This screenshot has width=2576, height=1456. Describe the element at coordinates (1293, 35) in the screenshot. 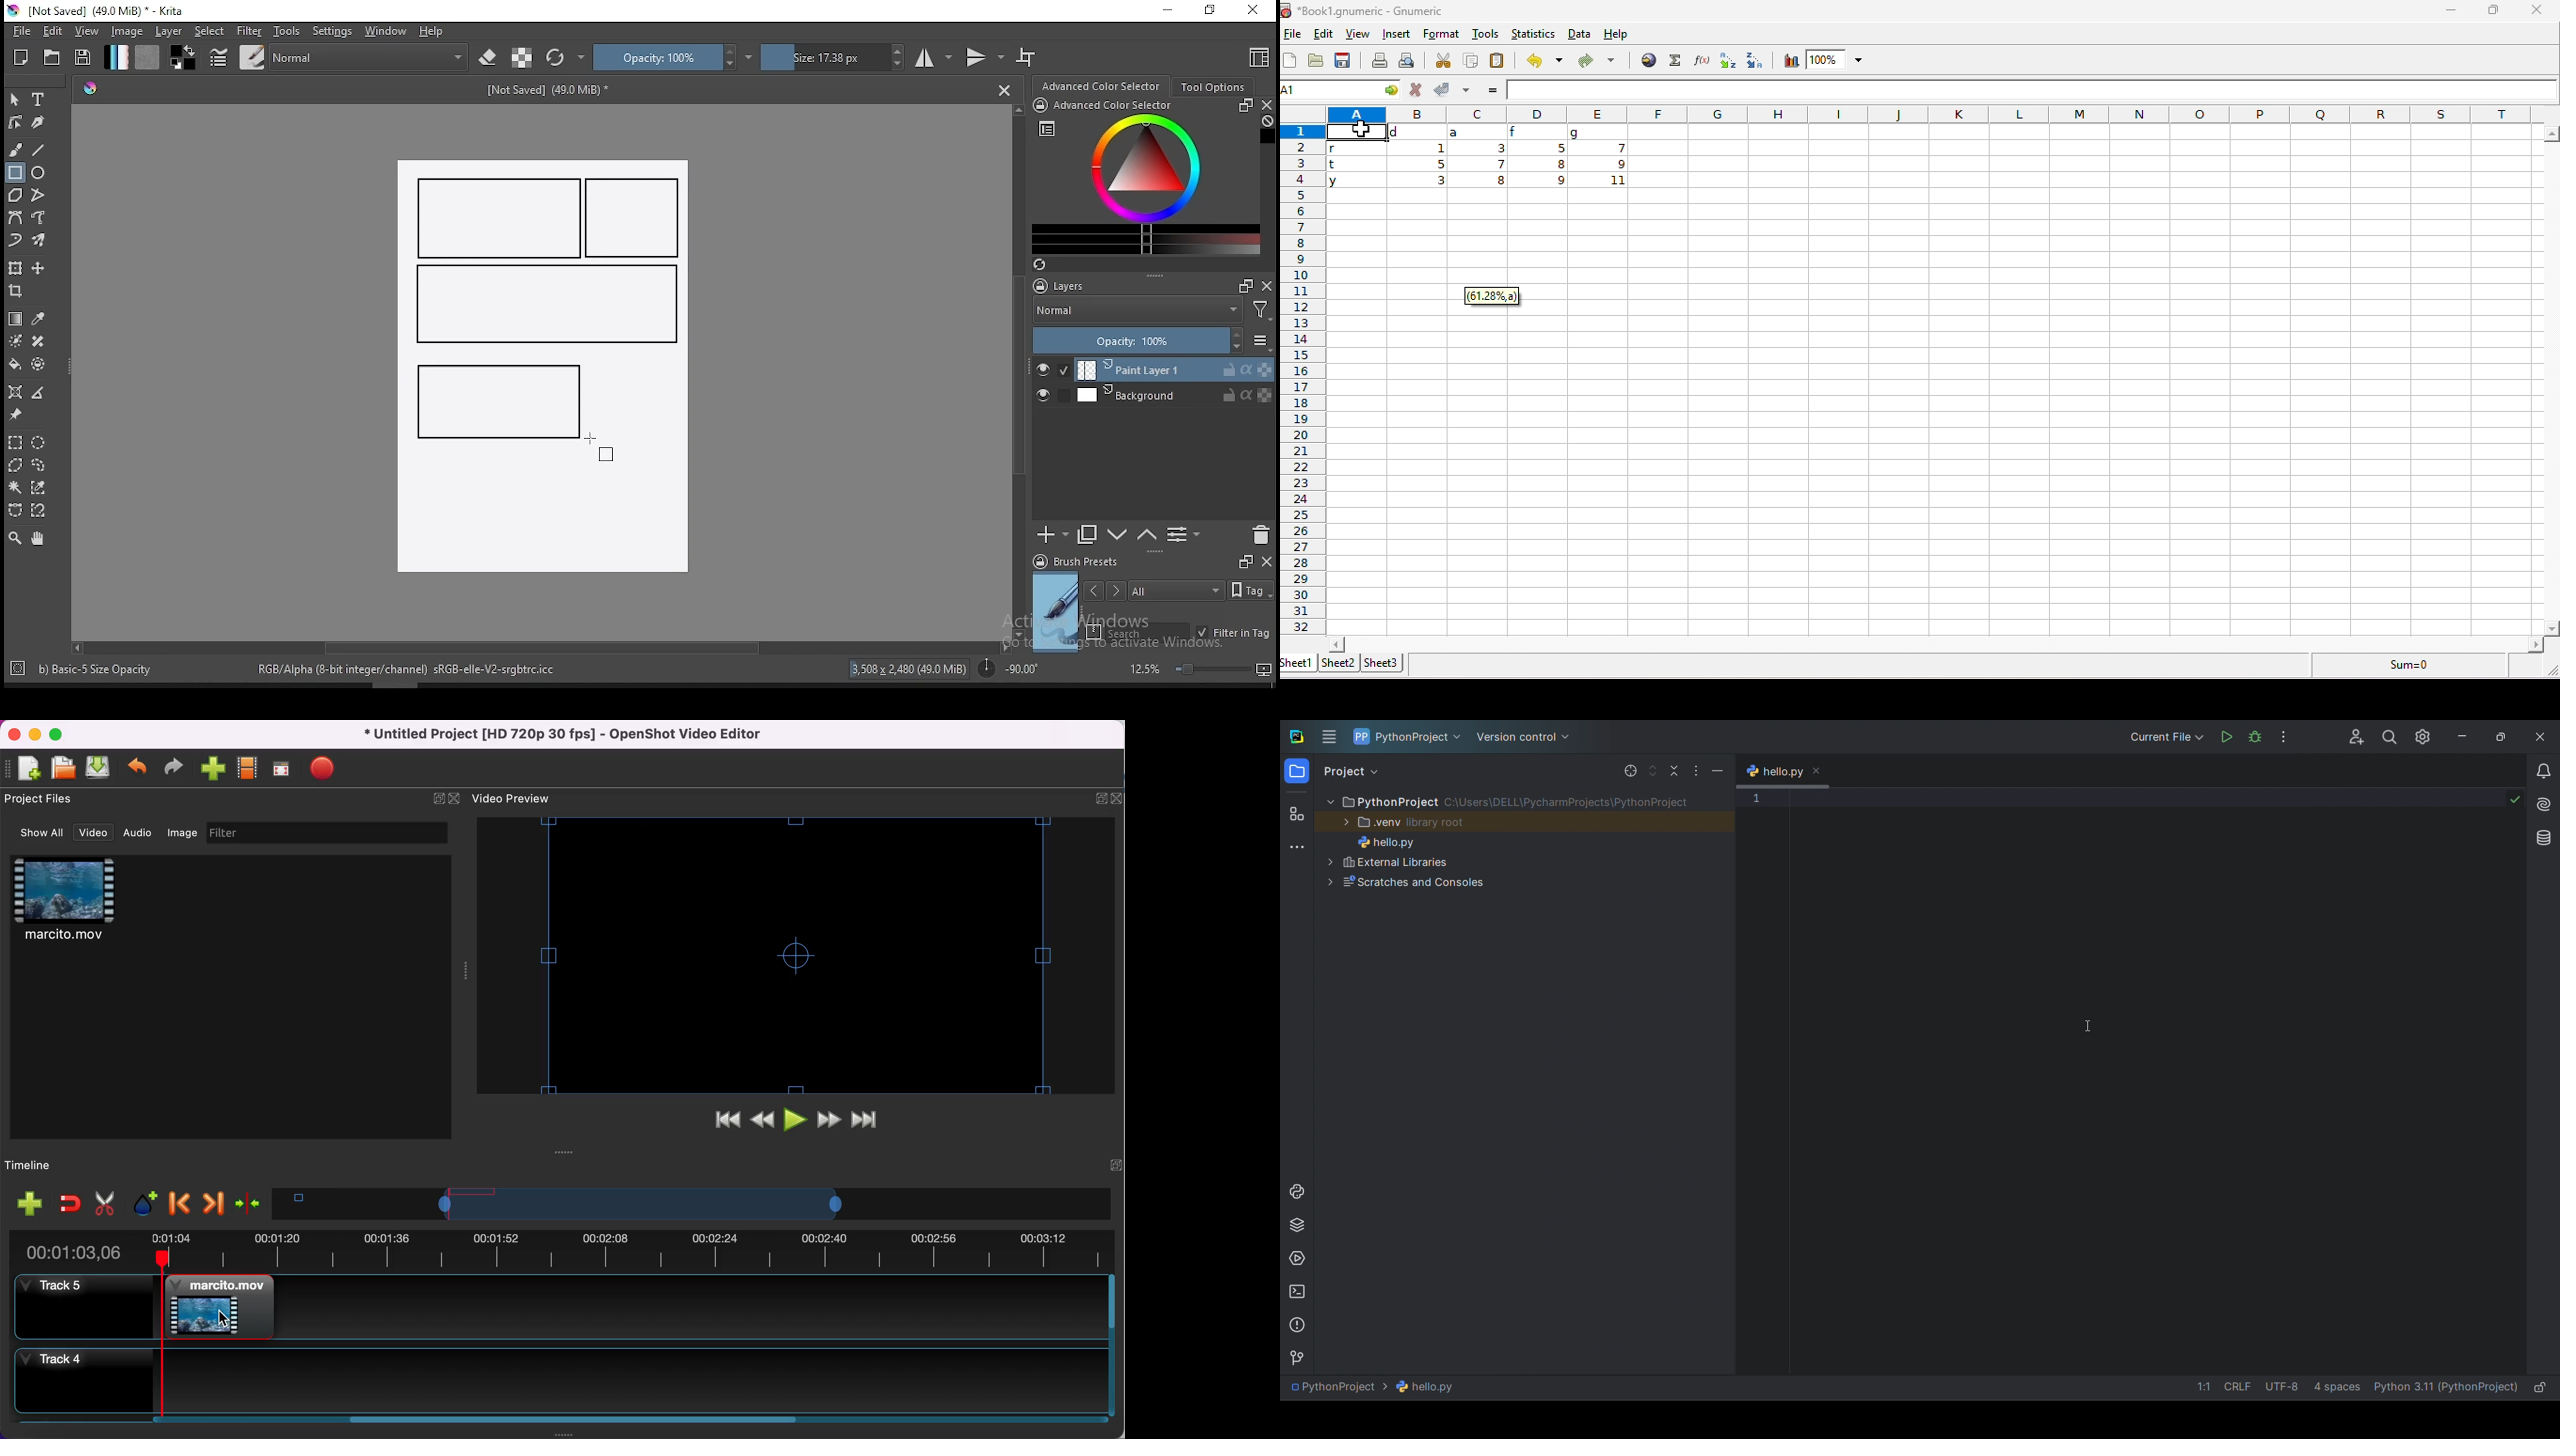

I see `file` at that location.